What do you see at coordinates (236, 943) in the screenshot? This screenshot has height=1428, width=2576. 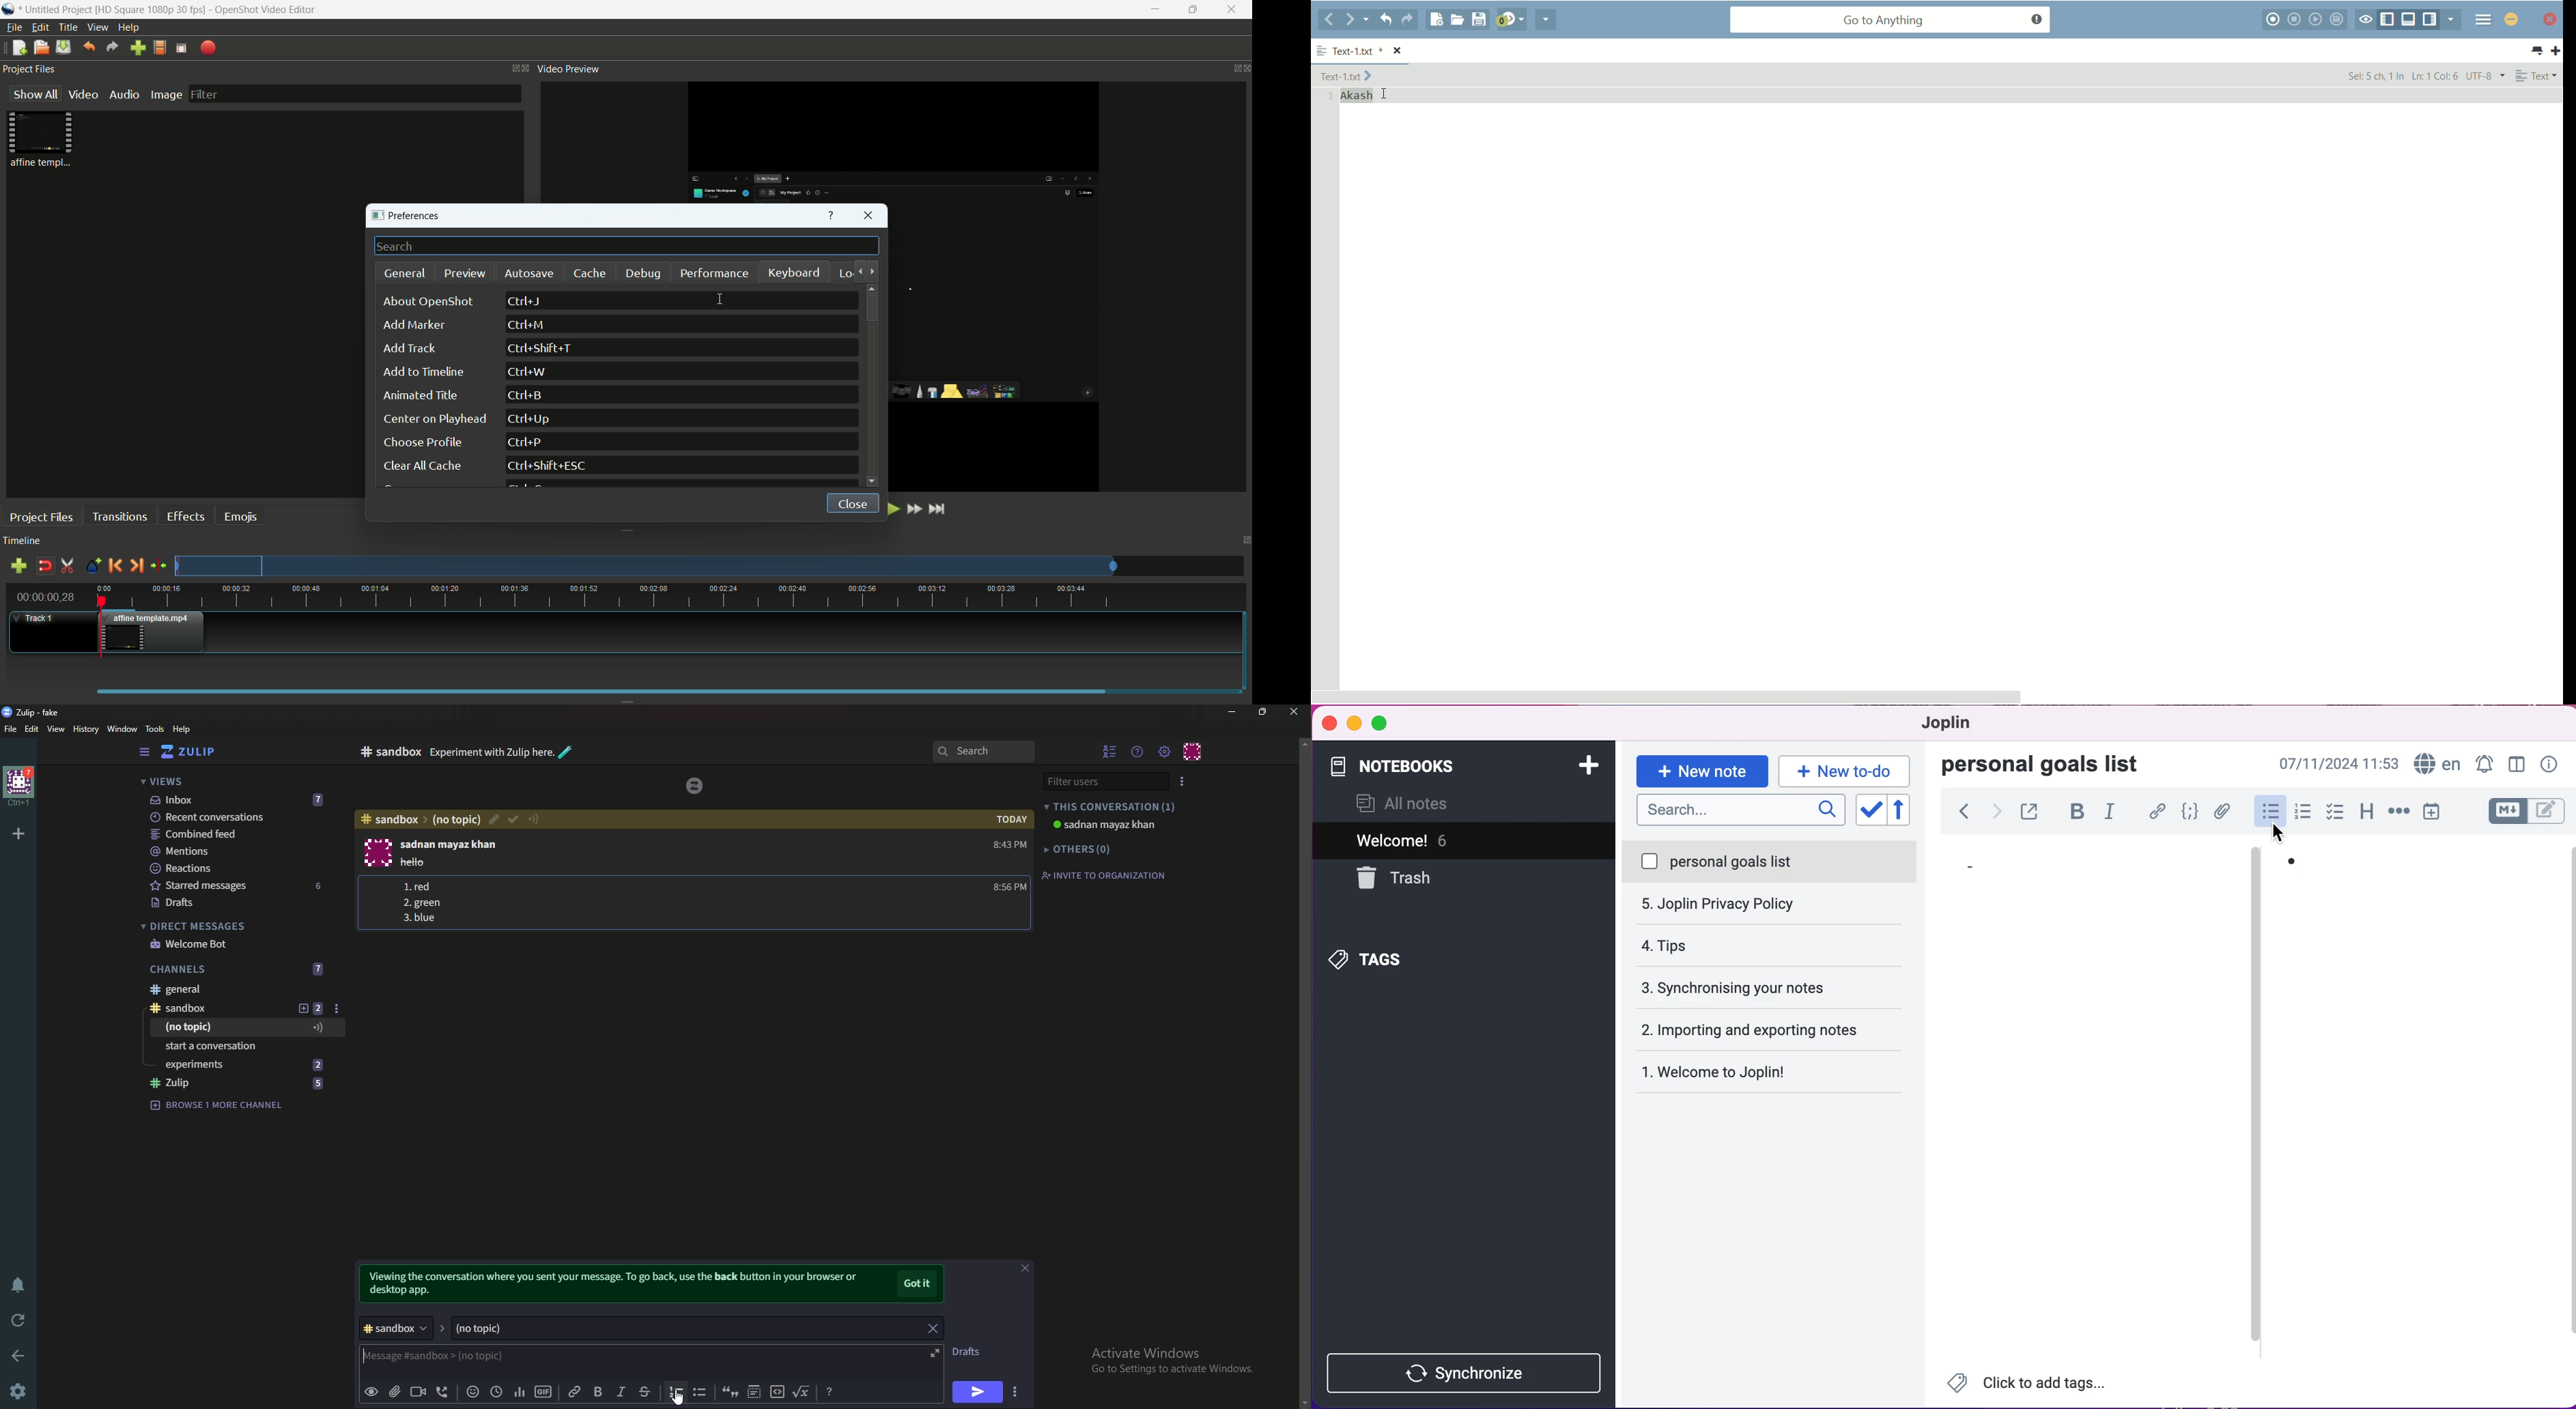 I see `welcome bot` at bounding box center [236, 943].